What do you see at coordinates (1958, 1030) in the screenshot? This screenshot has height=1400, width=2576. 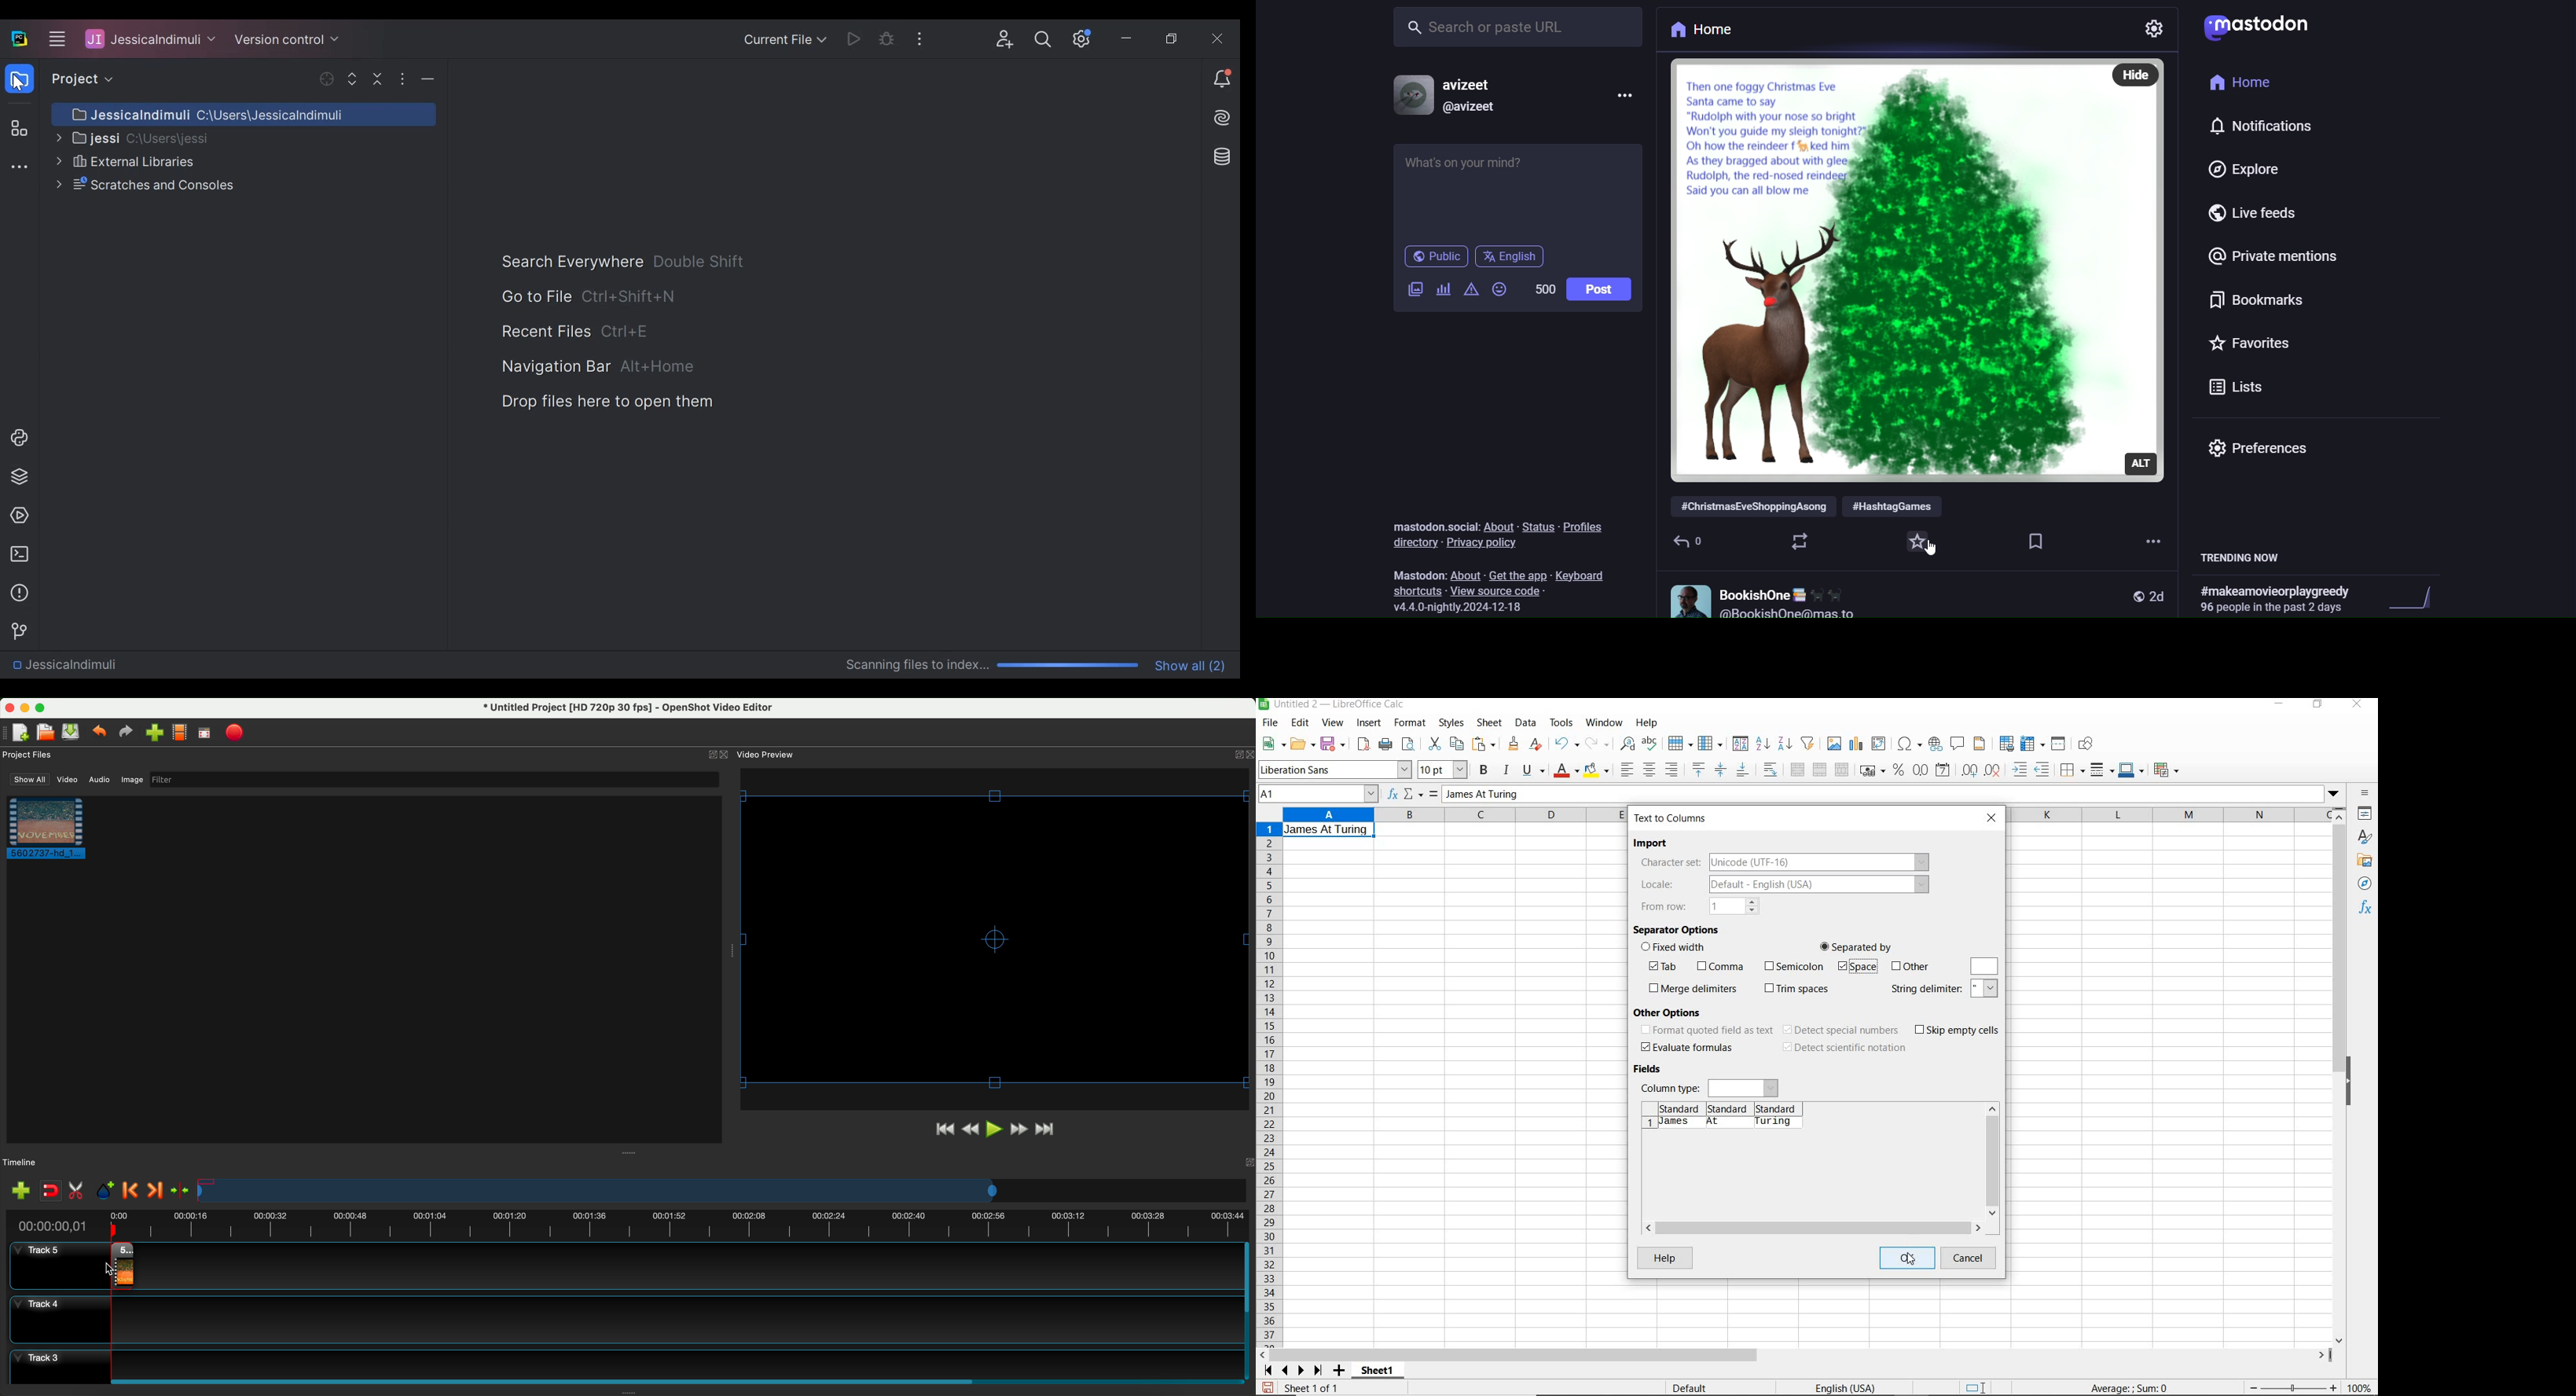 I see `skip empty cells` at bounding box center [1958, 1030].